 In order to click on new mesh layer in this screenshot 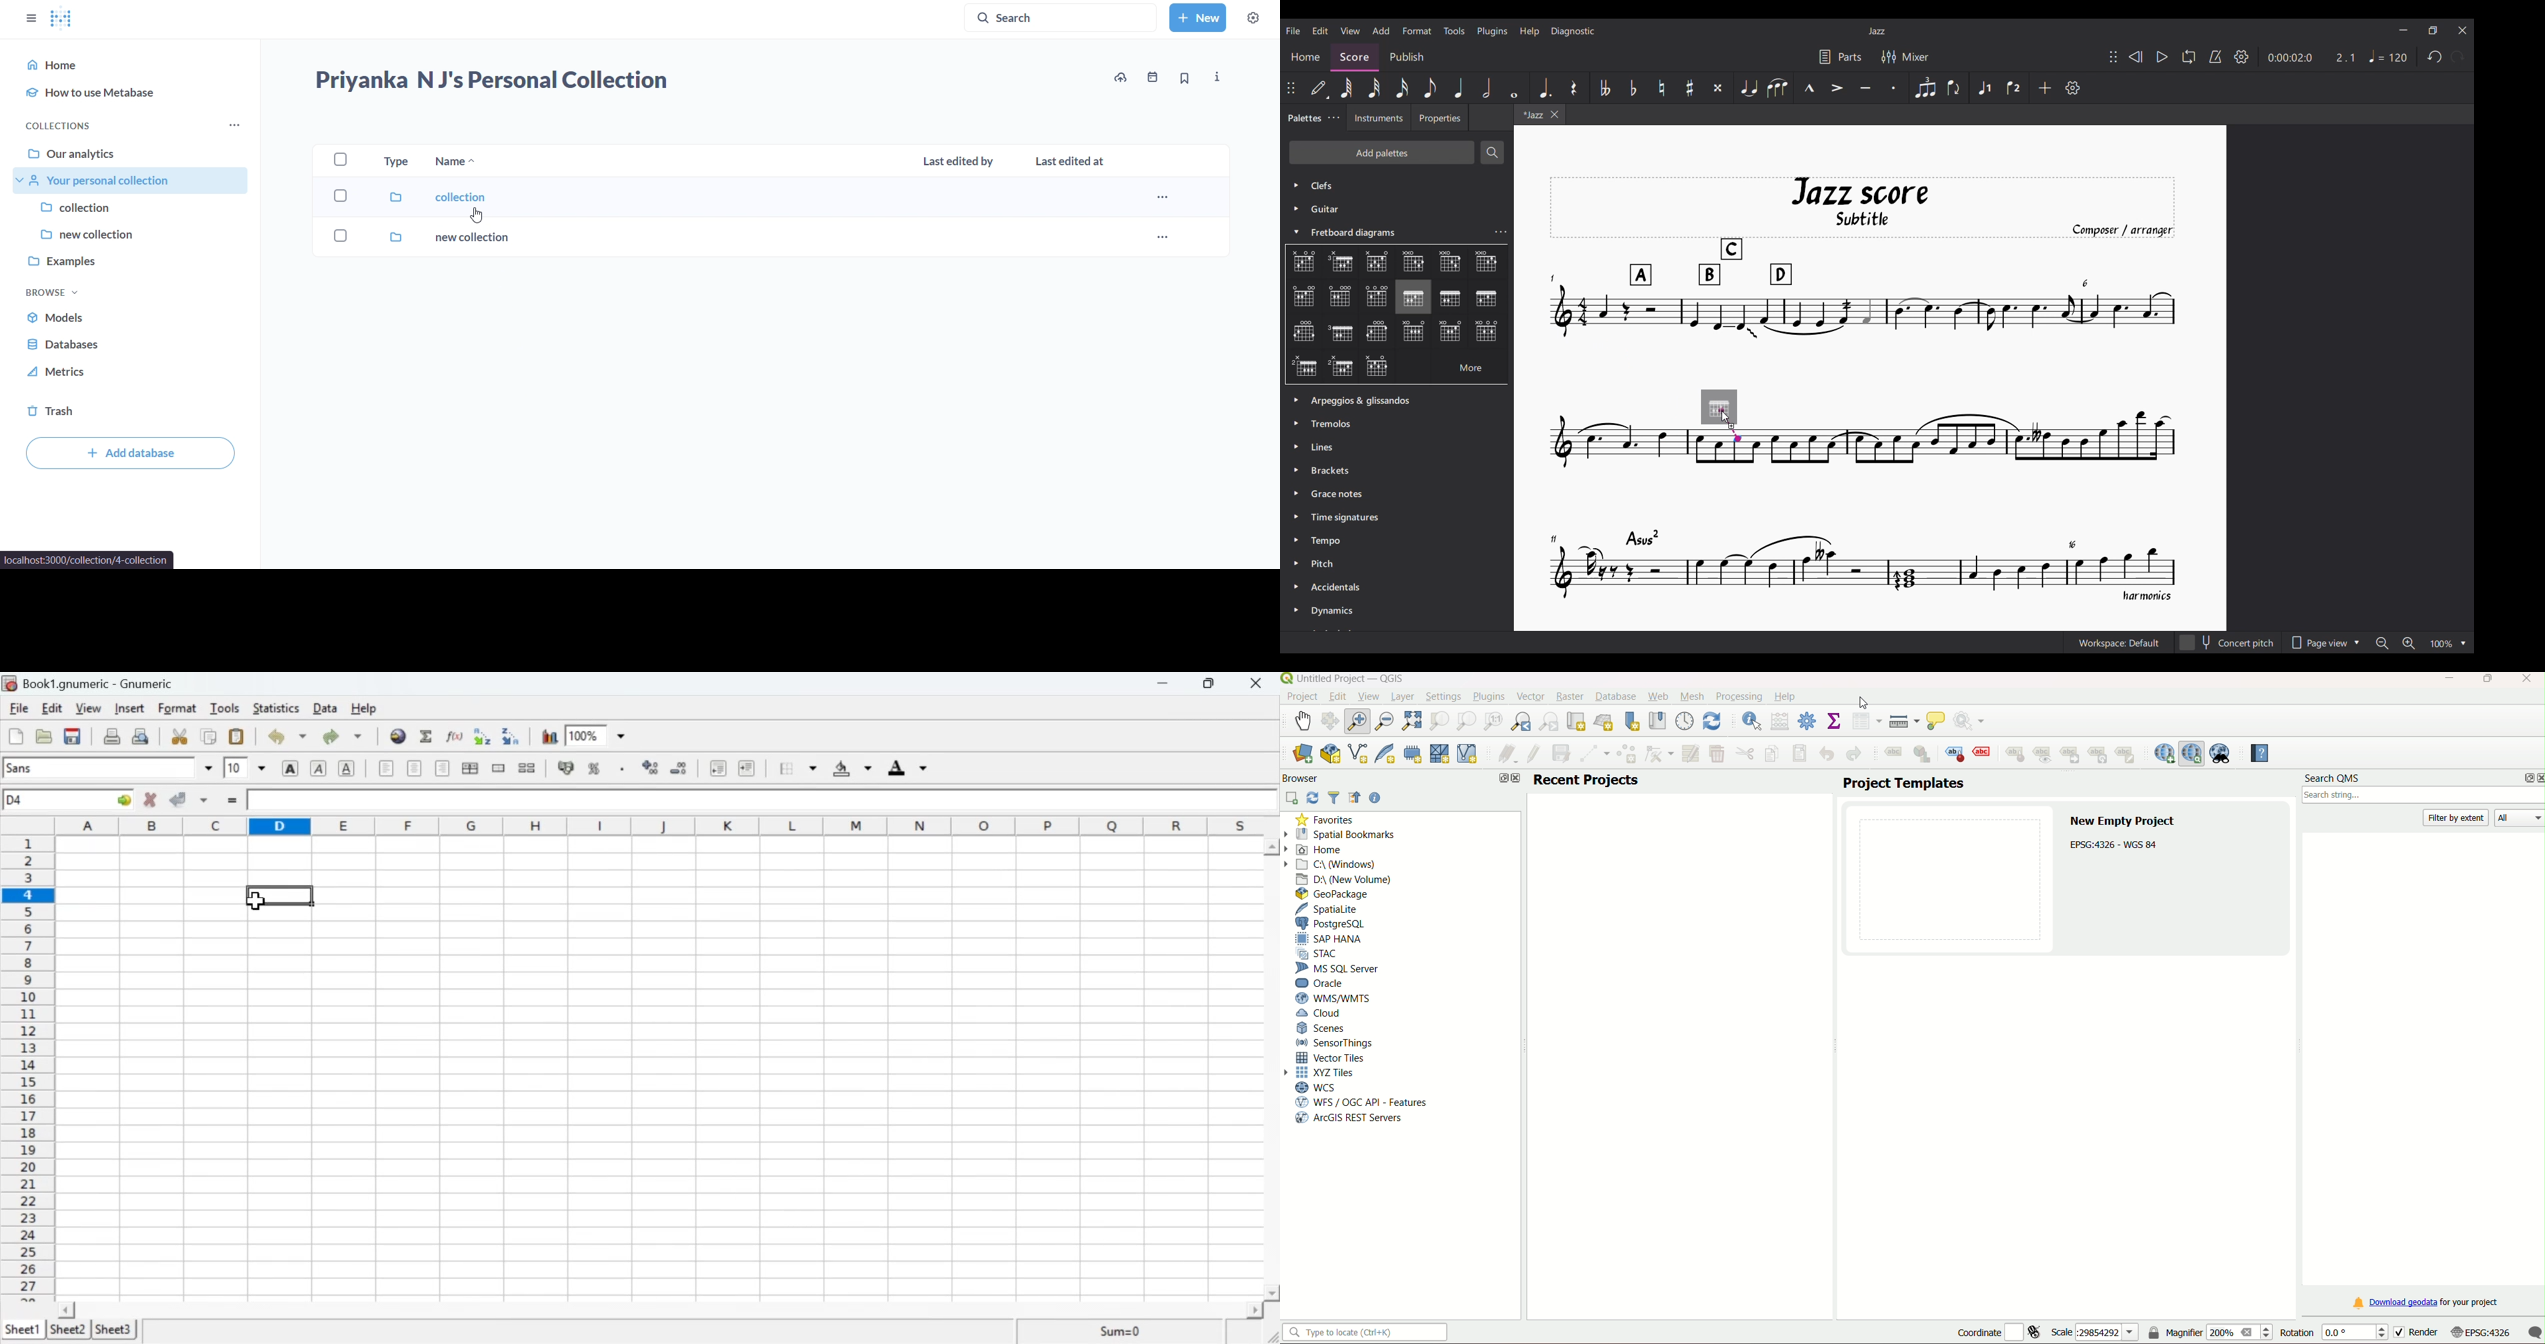, I will do `click(1440, 755)`.